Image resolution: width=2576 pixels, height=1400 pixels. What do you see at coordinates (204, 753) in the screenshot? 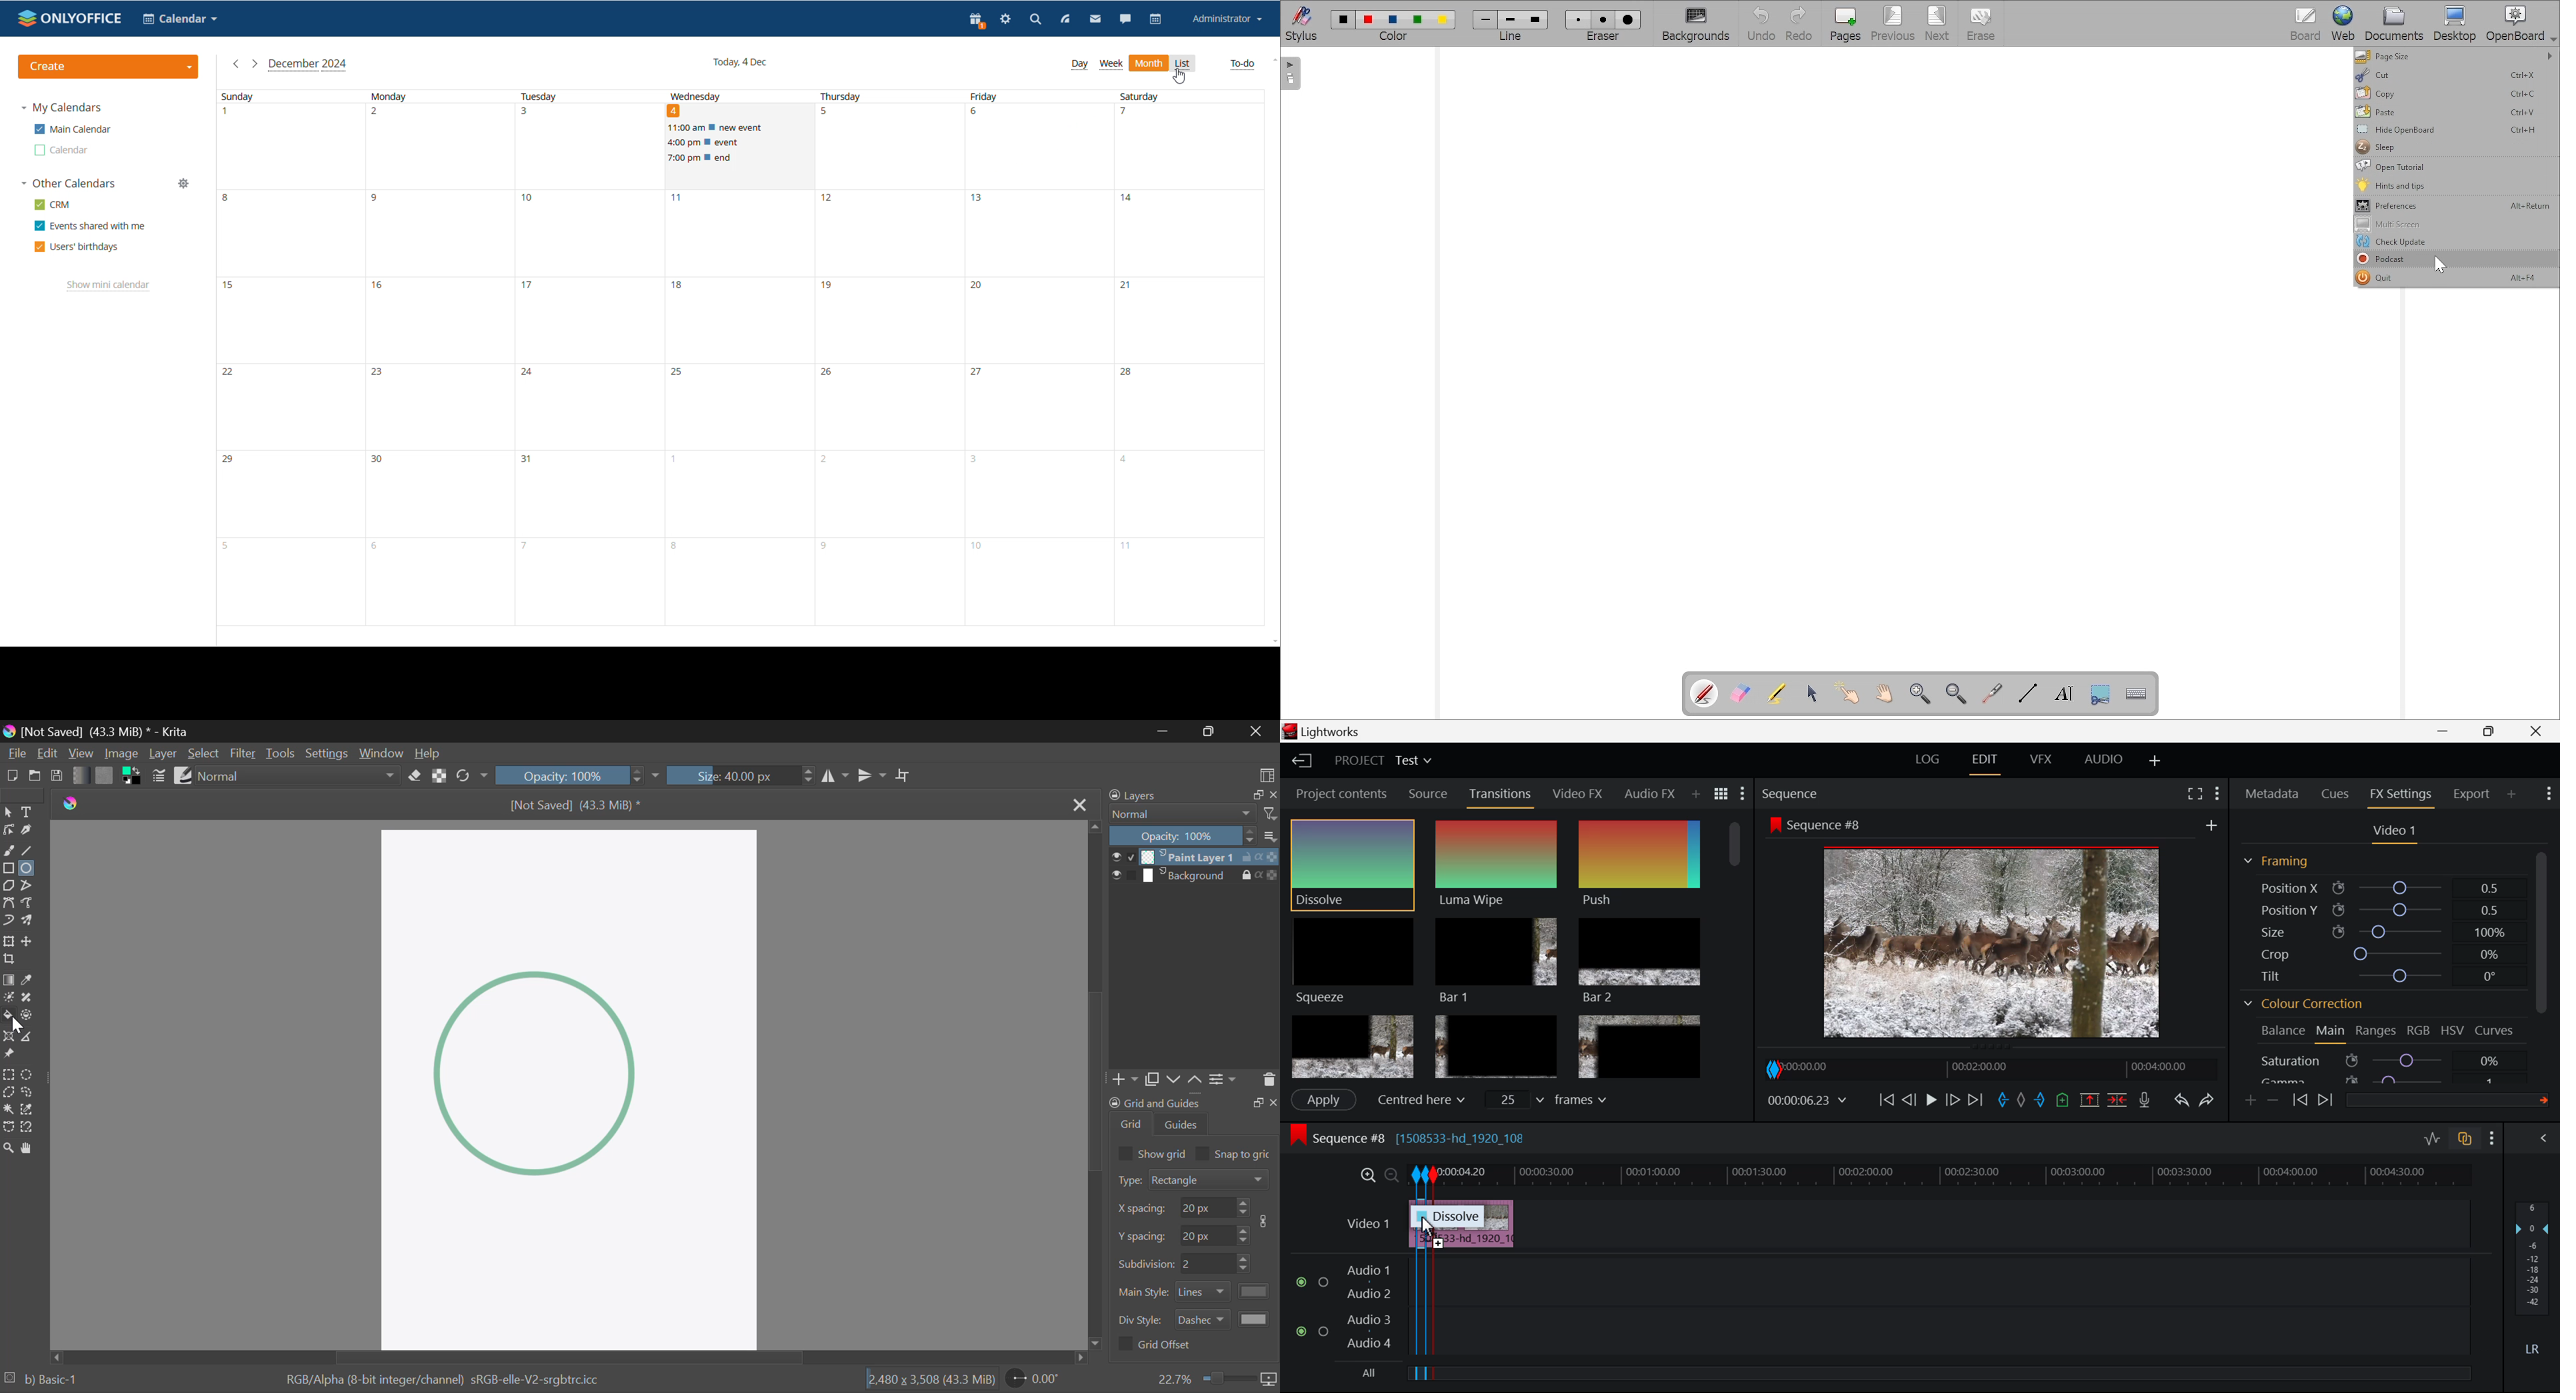
I see `Select` at bounding box center [204, 753].